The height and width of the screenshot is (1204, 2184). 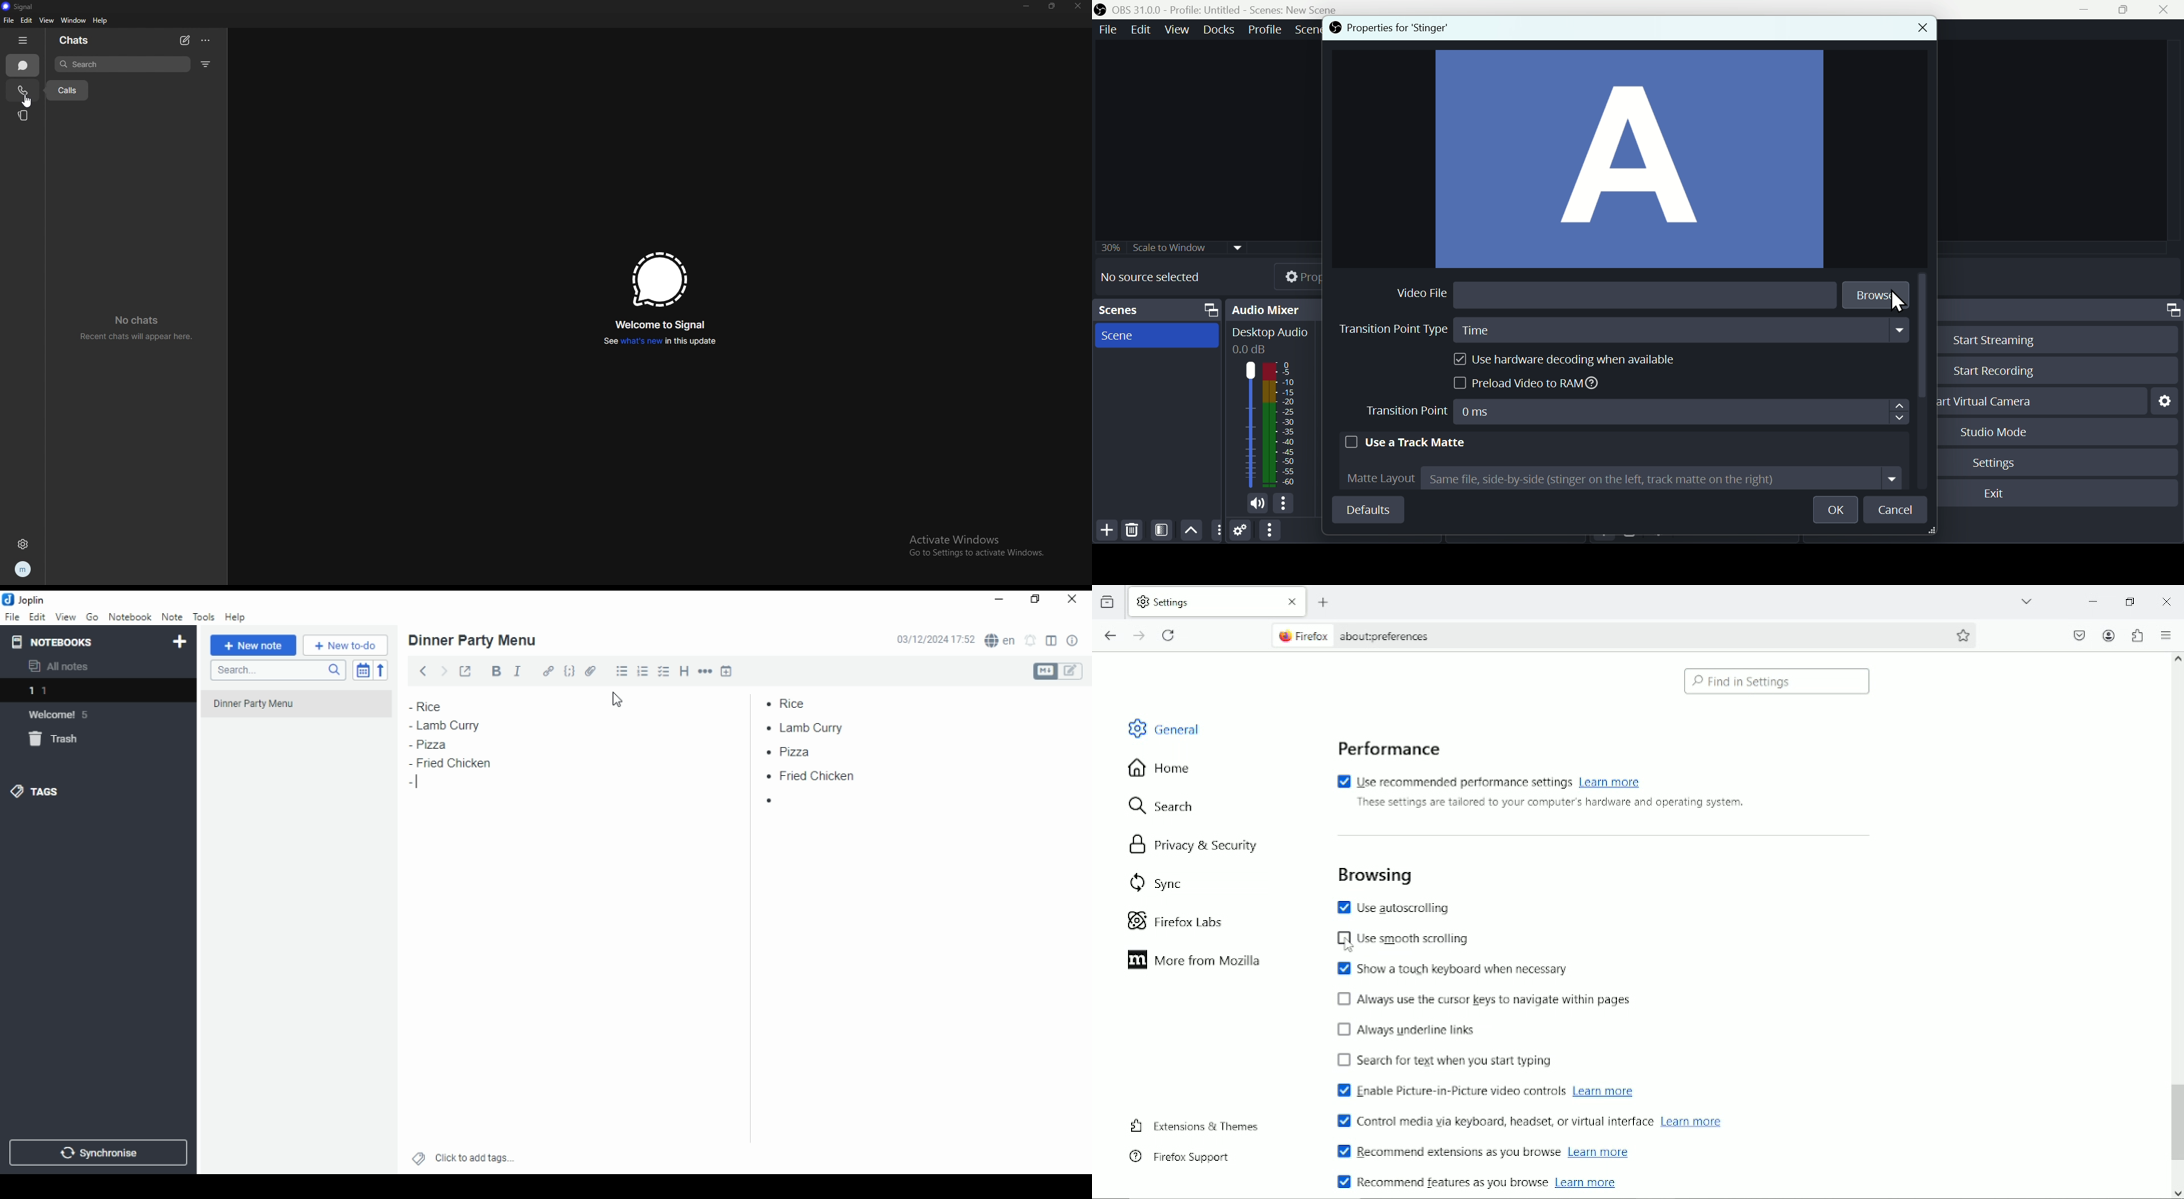 What do you see at coordinates (439, 706) in the screenshot?
I see `rice` at bounding box center [439, 706].